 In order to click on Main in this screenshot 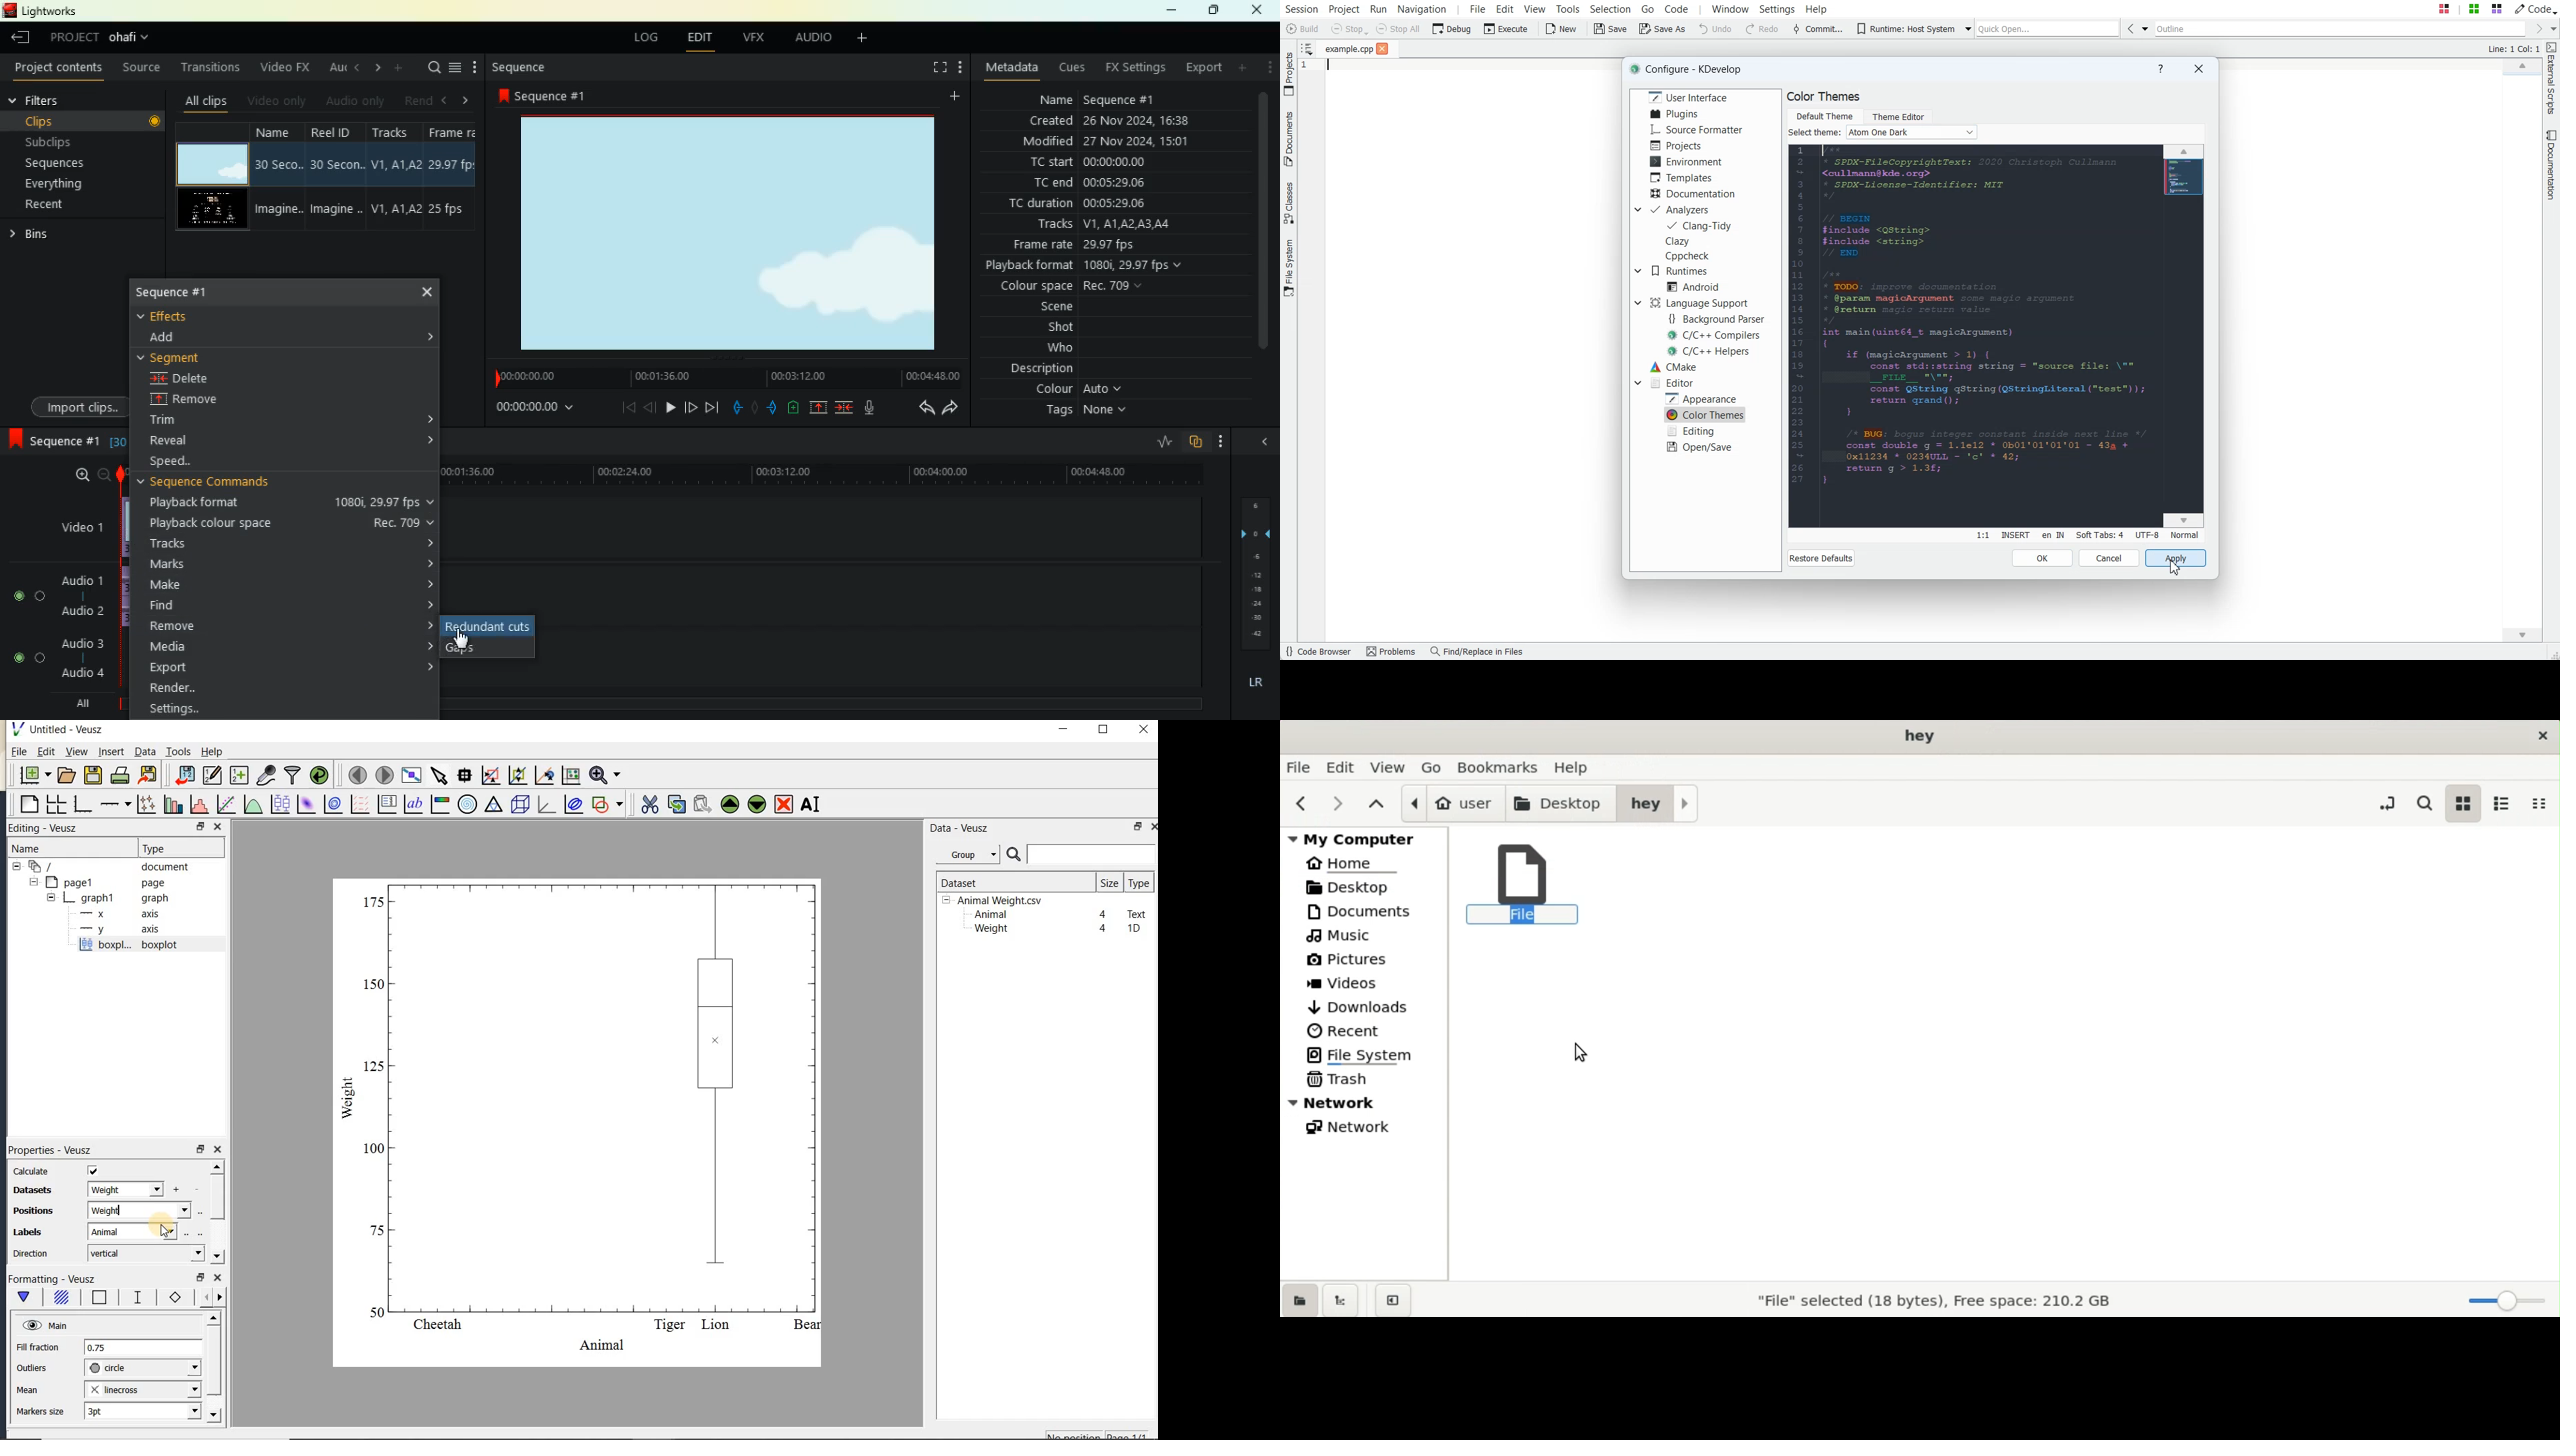, I will do `click(45, 1324)`.